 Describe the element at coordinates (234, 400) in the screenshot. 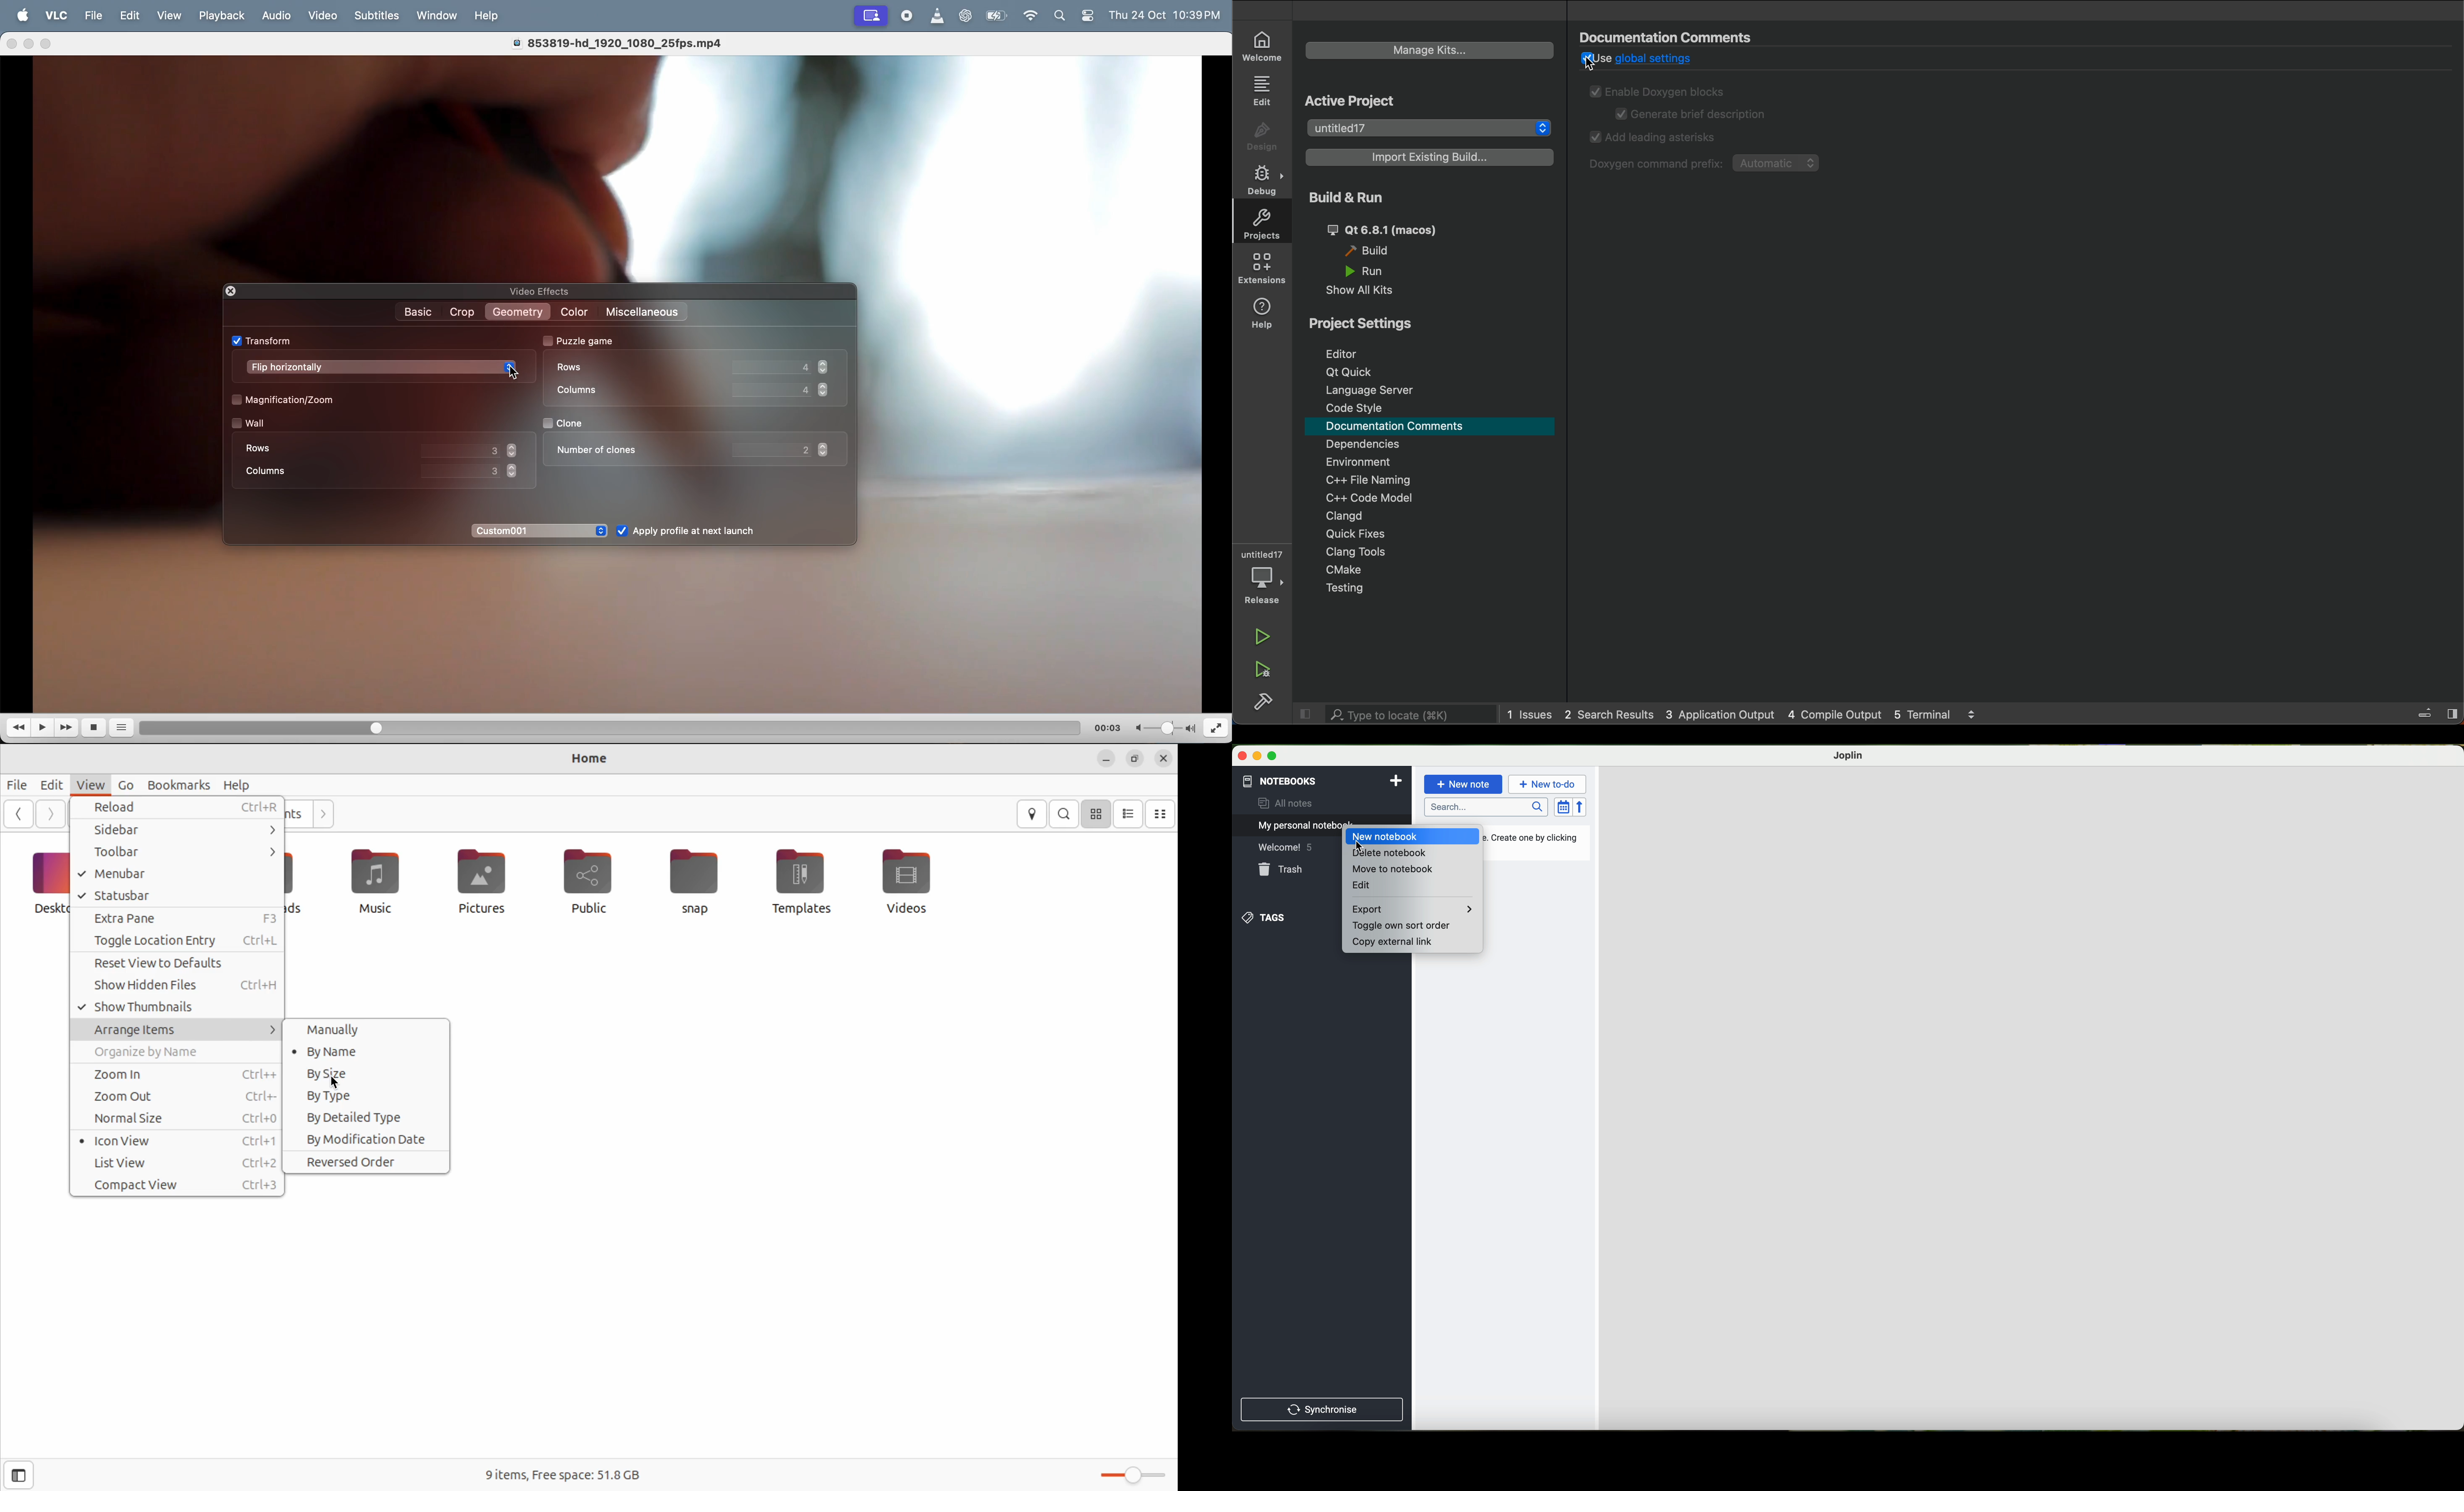

I see `check box` at that location.